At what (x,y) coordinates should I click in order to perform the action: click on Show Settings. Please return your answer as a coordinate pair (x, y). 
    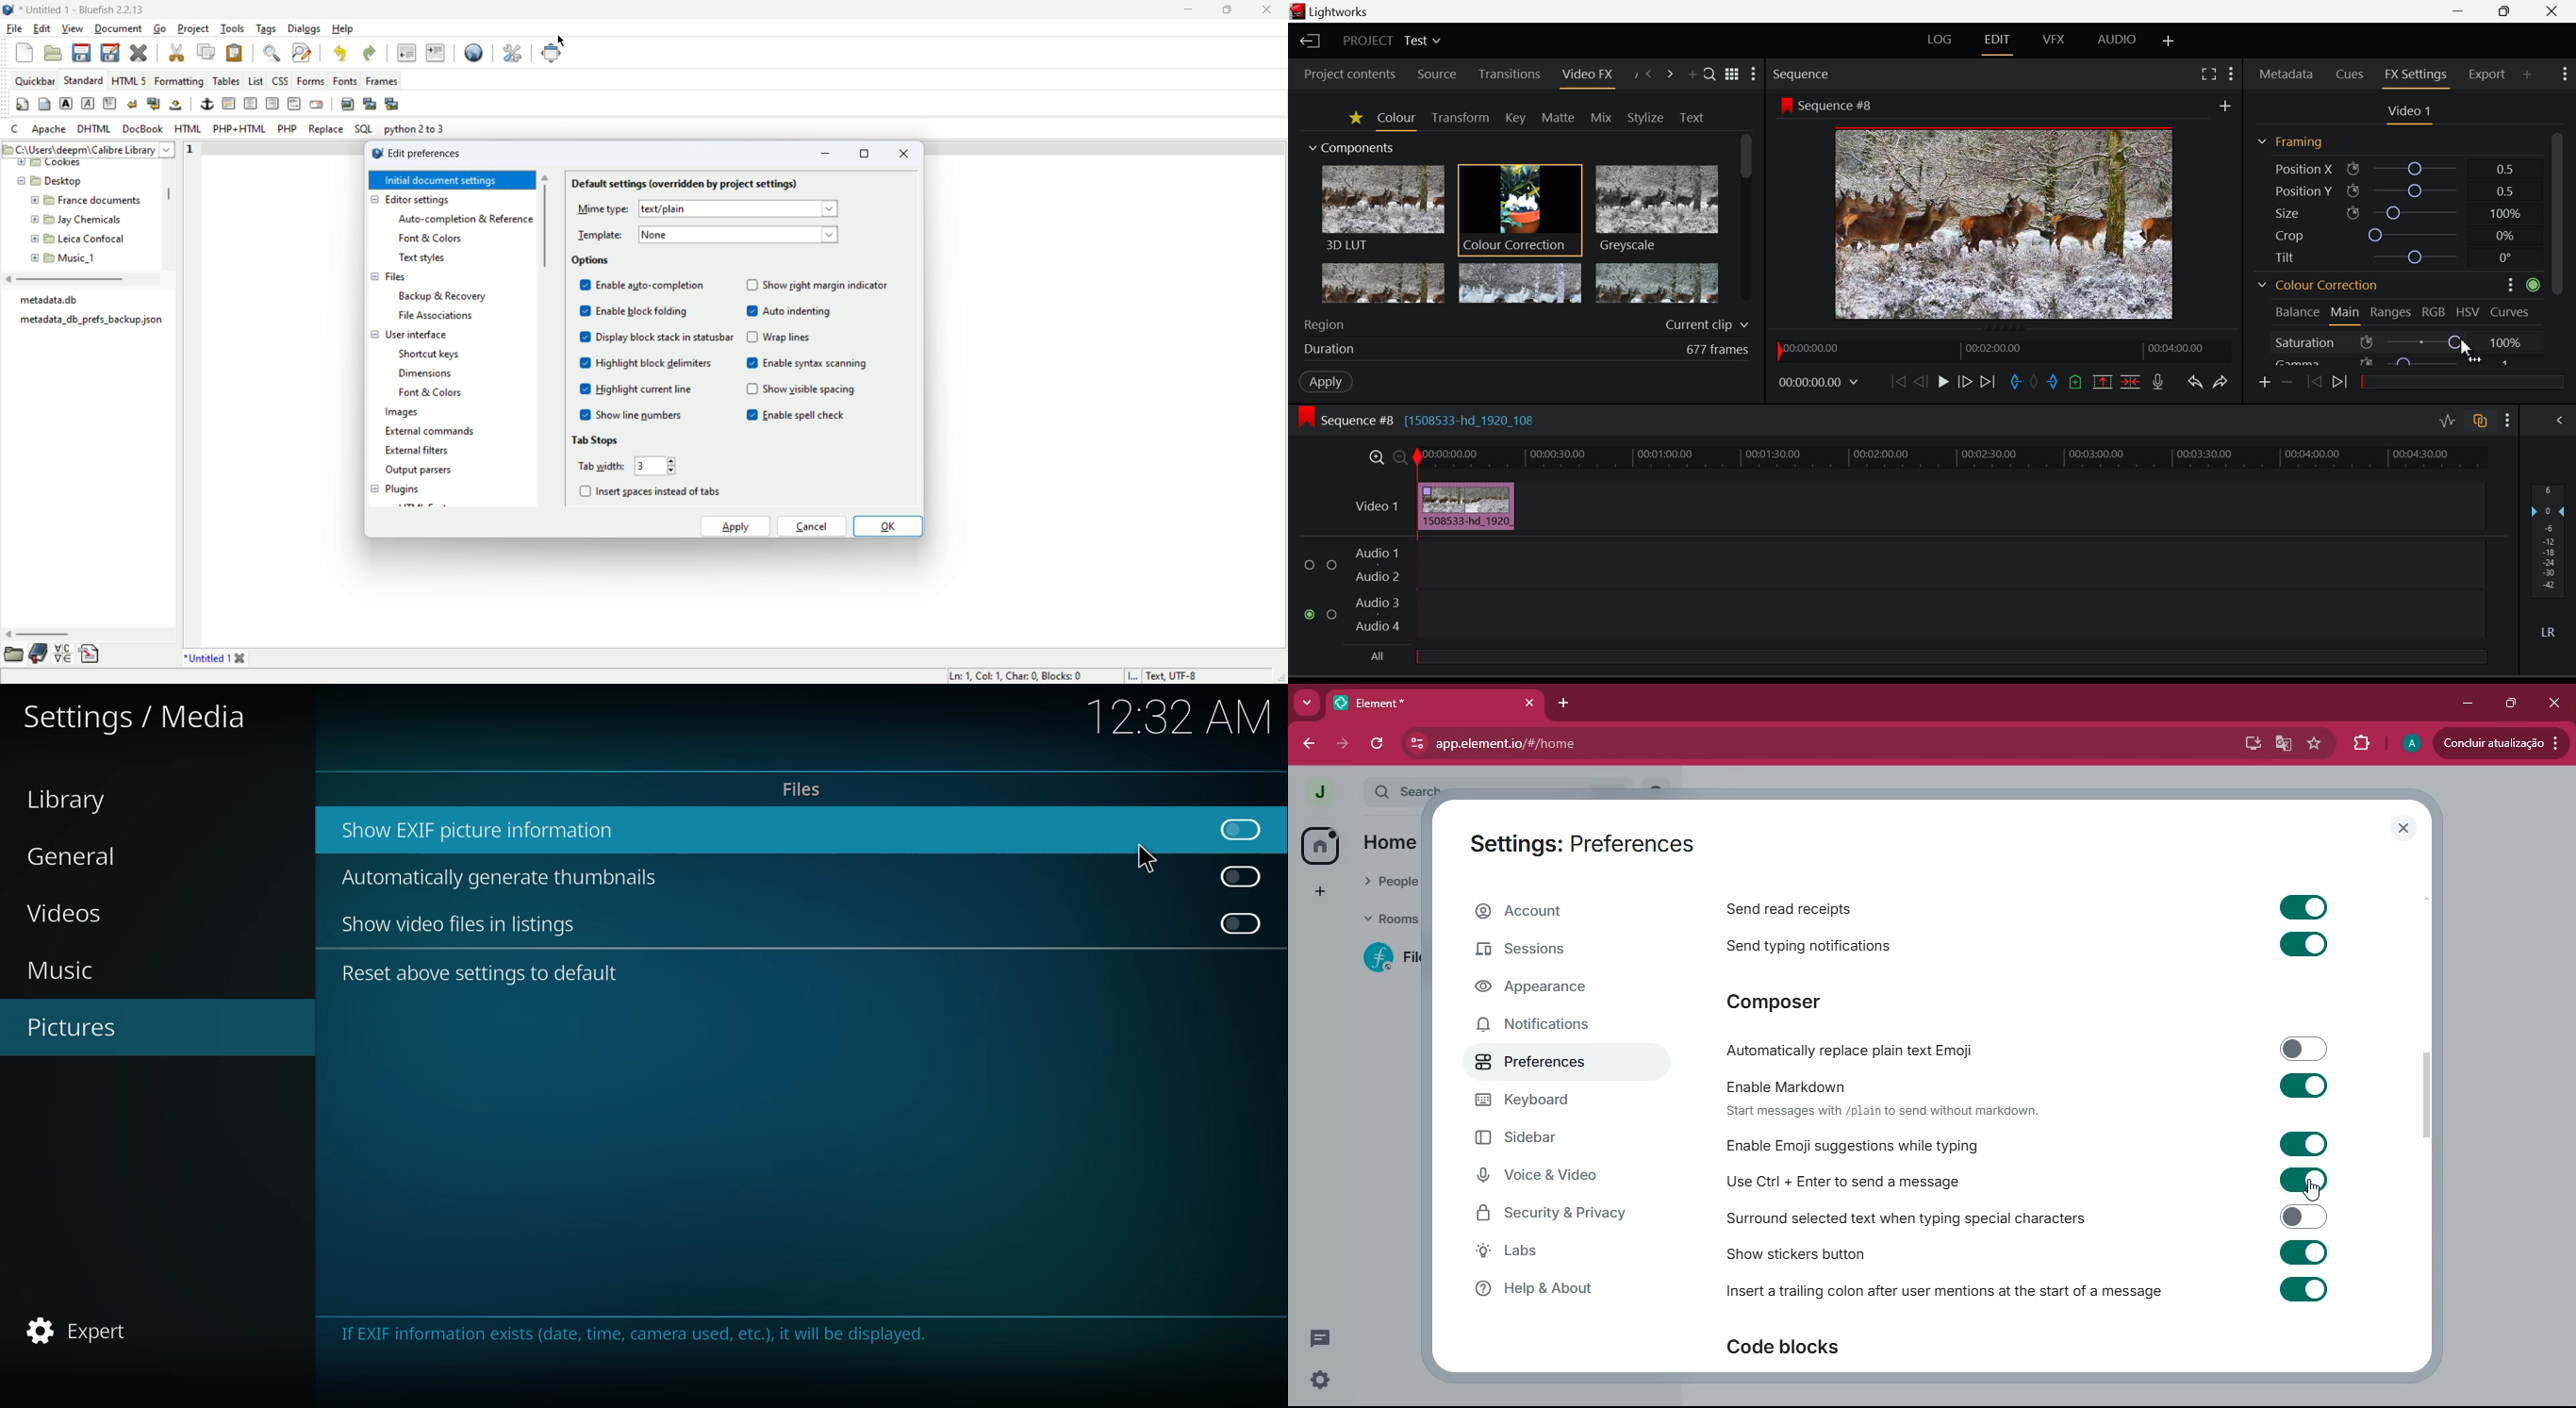
    Looking at the image, I should click on (1754, 74).